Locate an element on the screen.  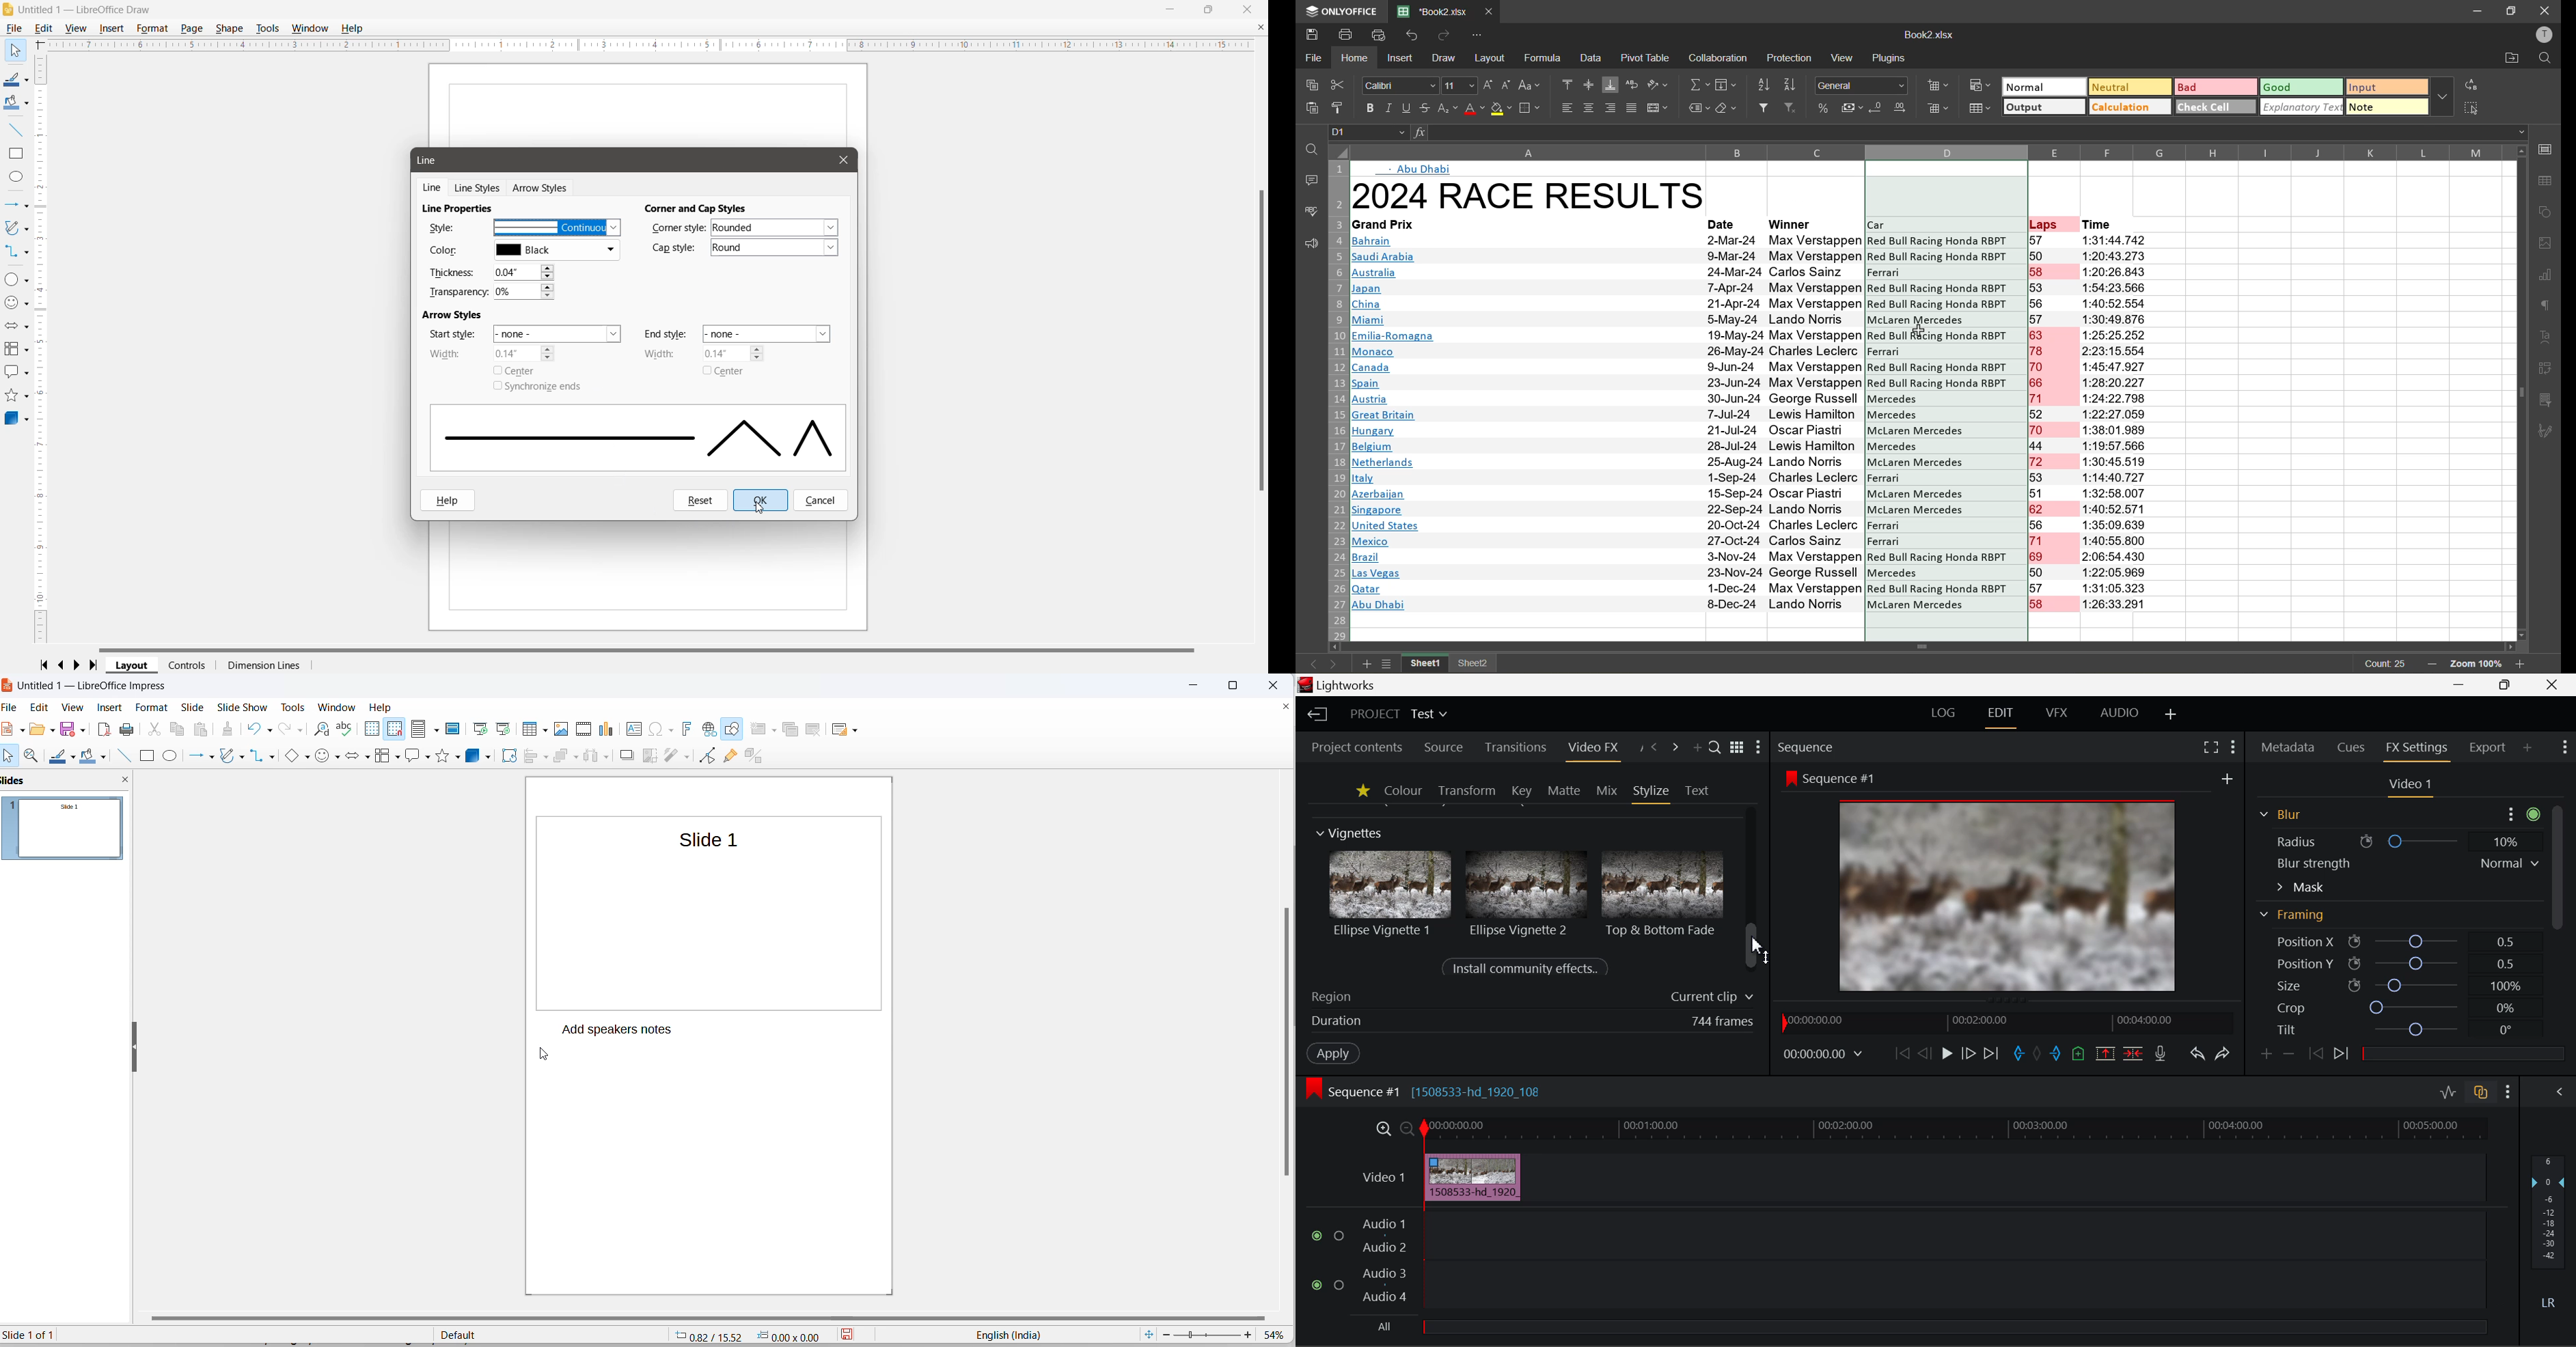
*Book2.xlsx is located at coordinates (1430, 11).